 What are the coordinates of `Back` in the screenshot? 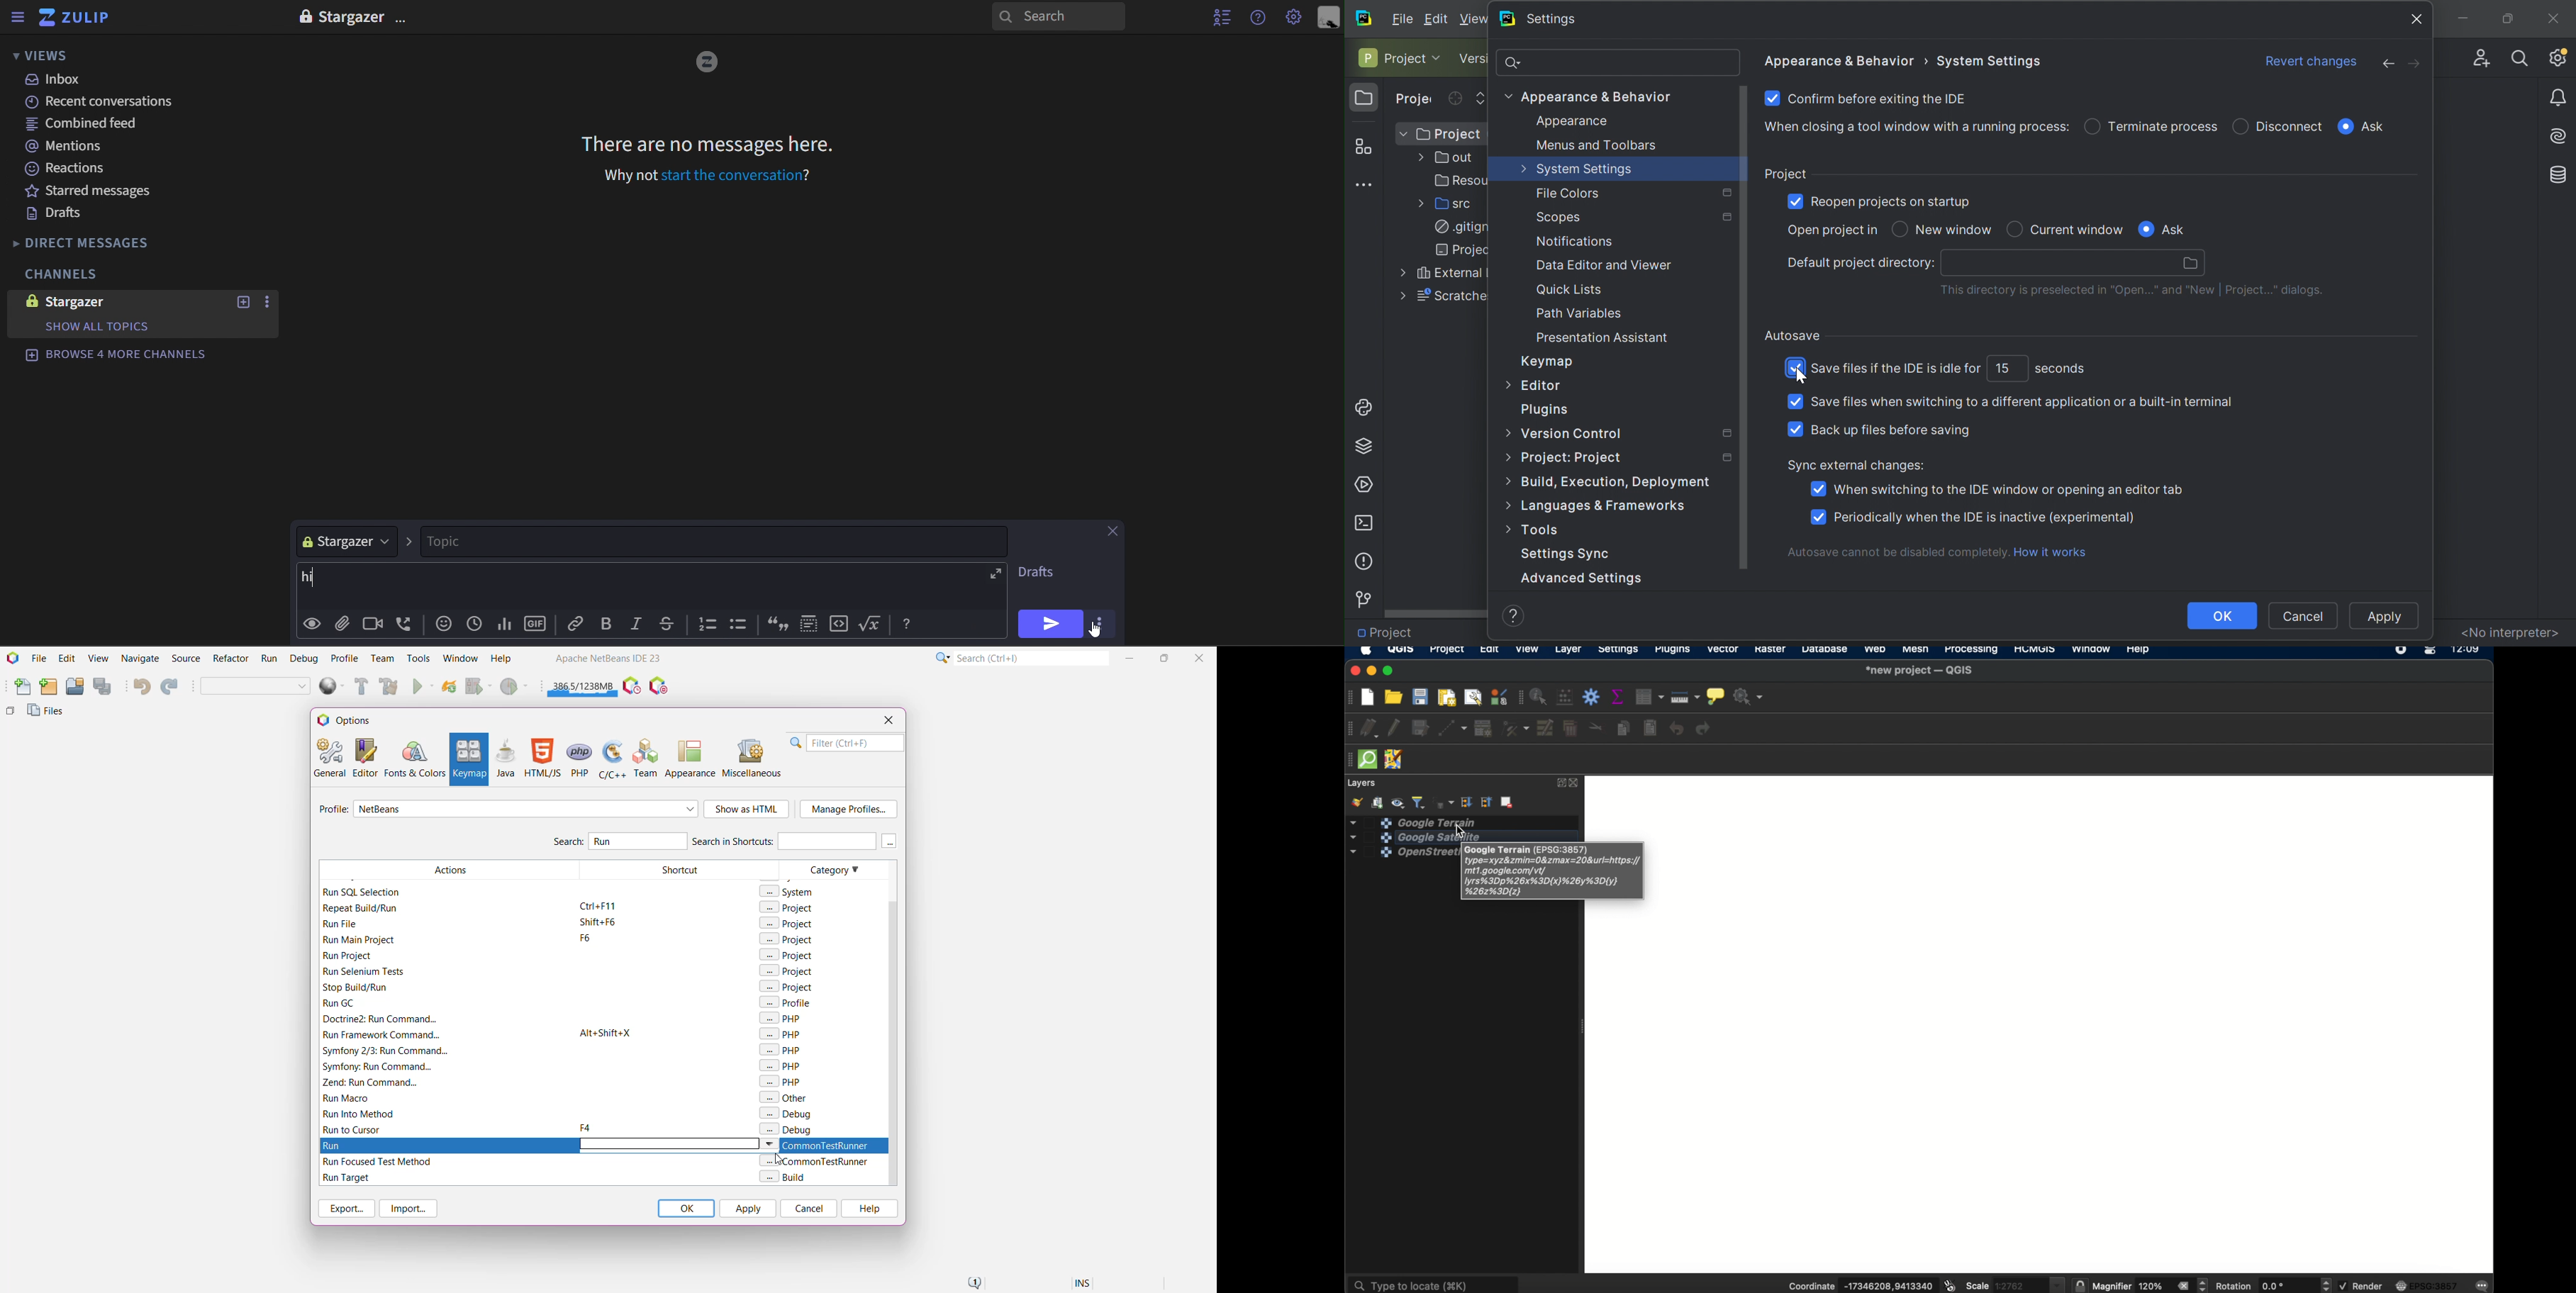 It's located at (2382, 63).